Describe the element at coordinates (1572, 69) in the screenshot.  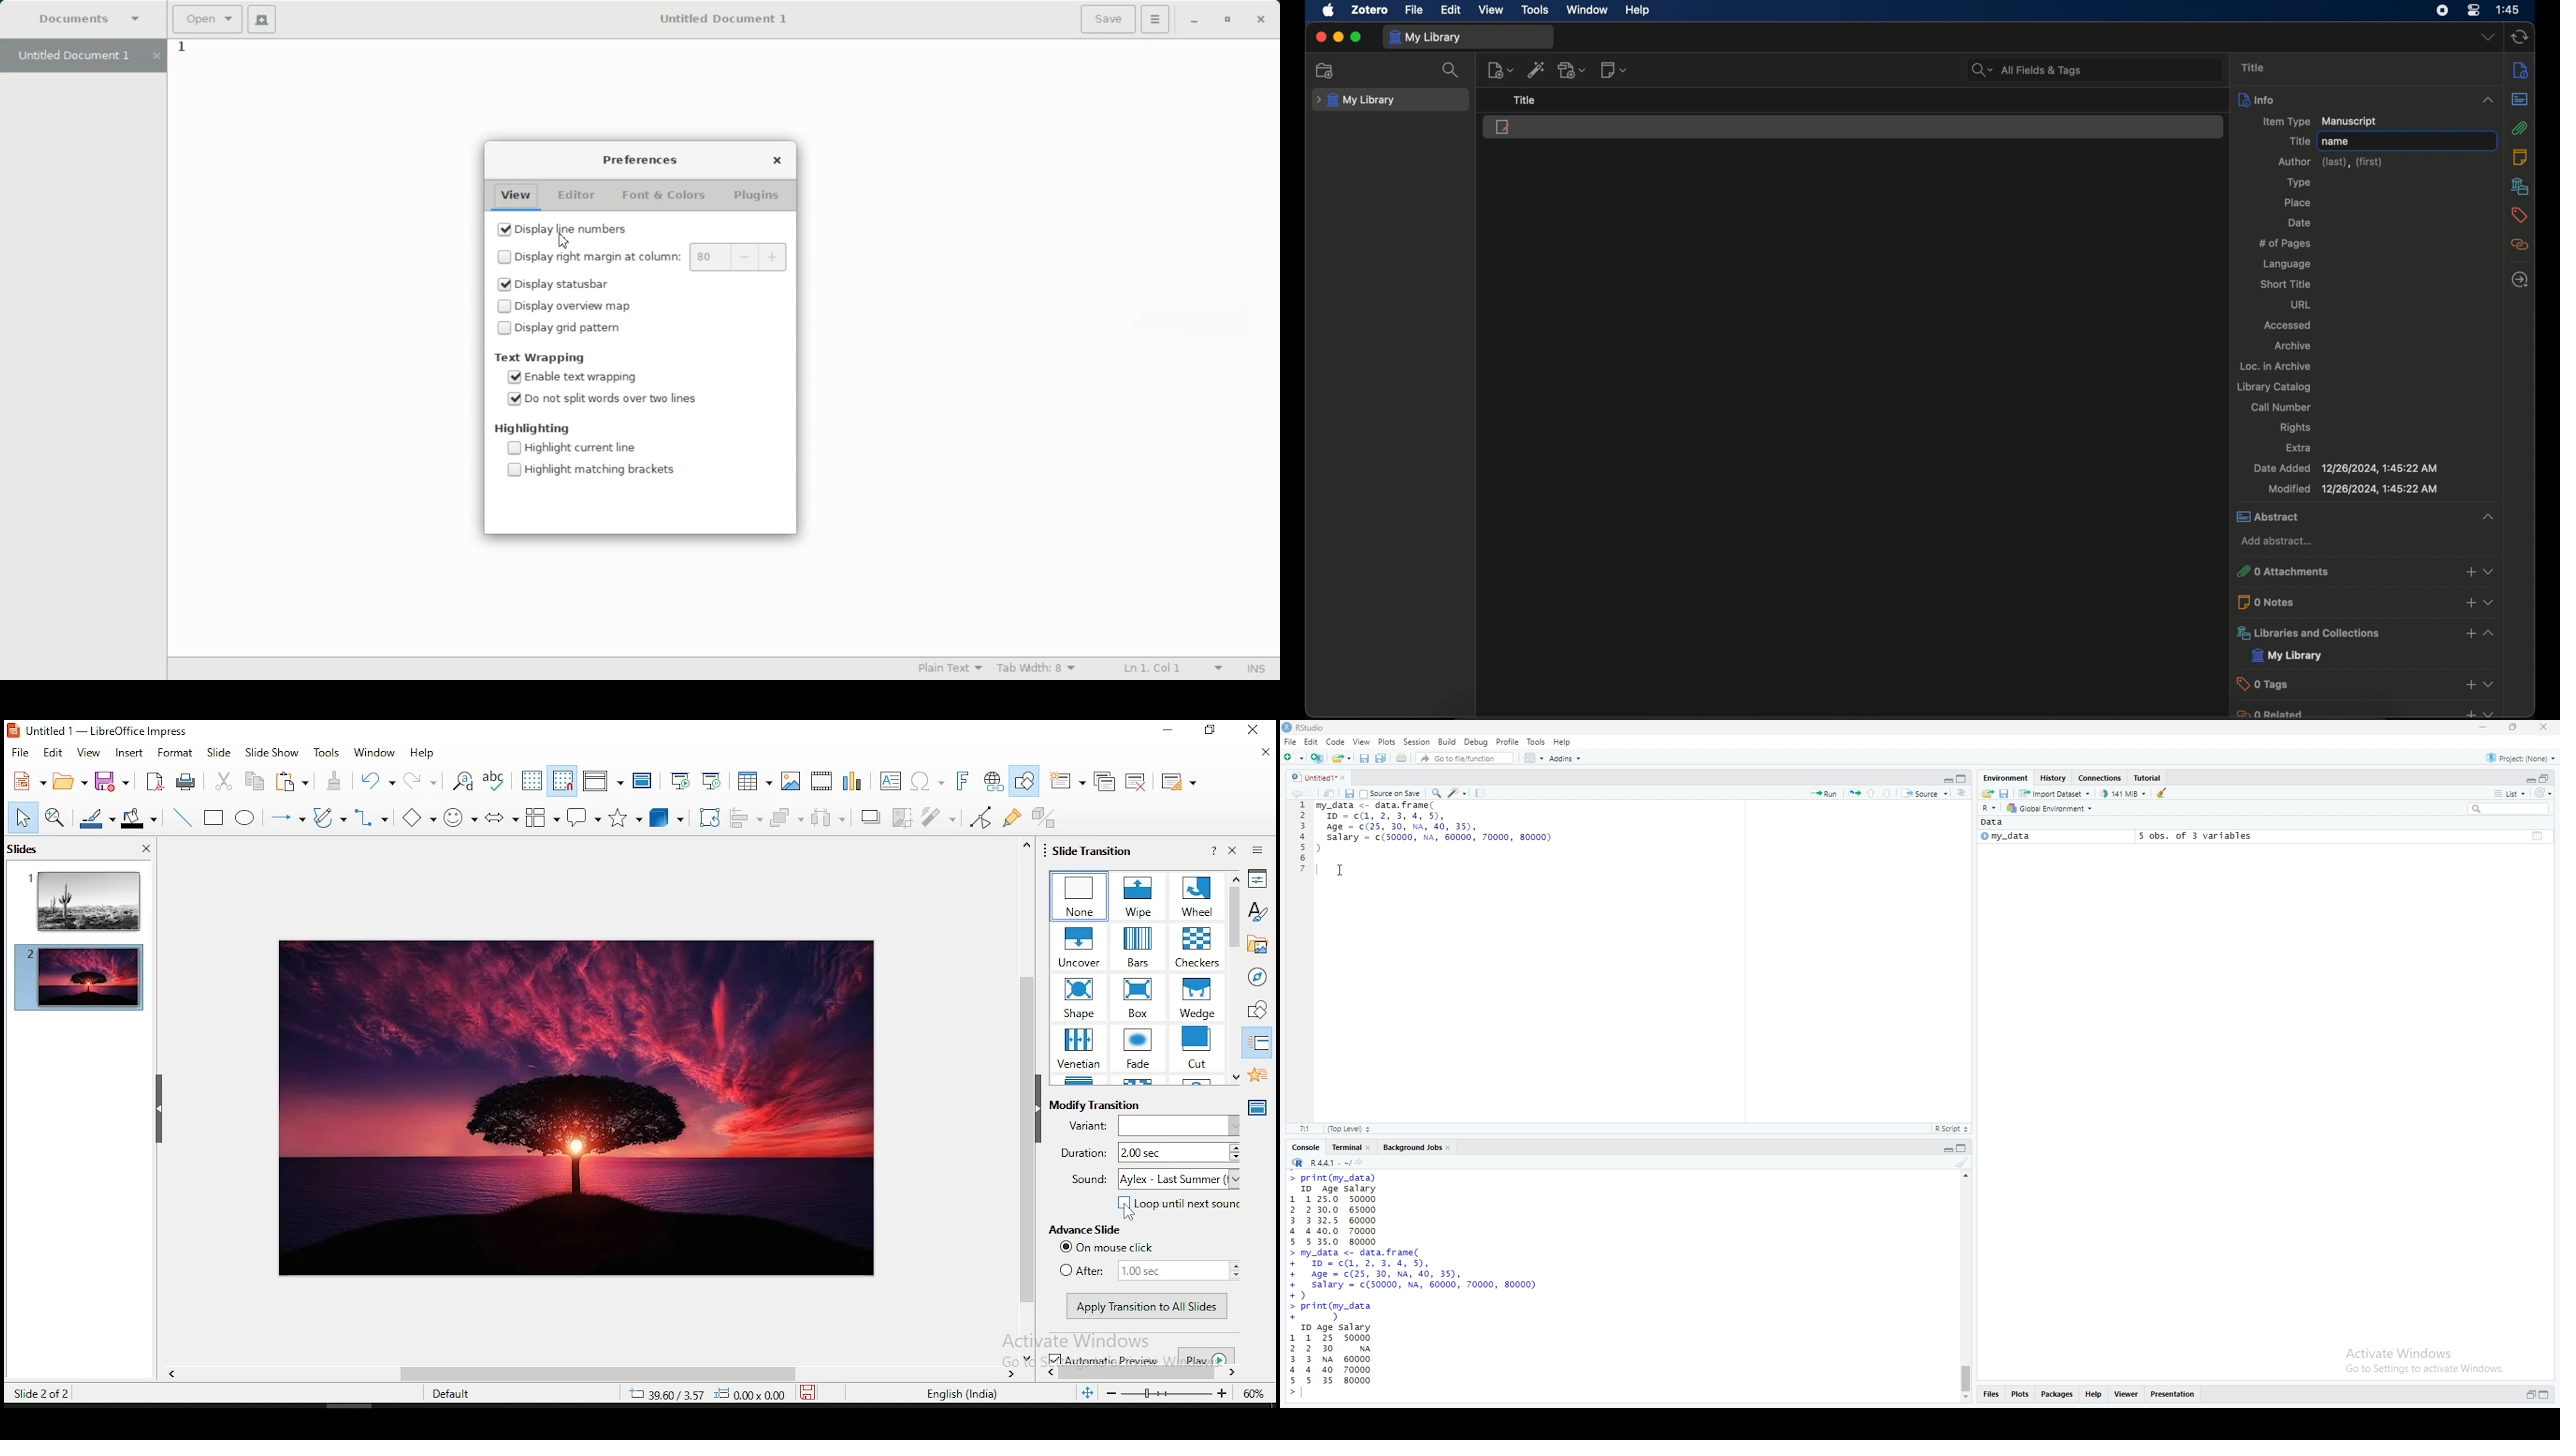
I see `add attachment` at that location.